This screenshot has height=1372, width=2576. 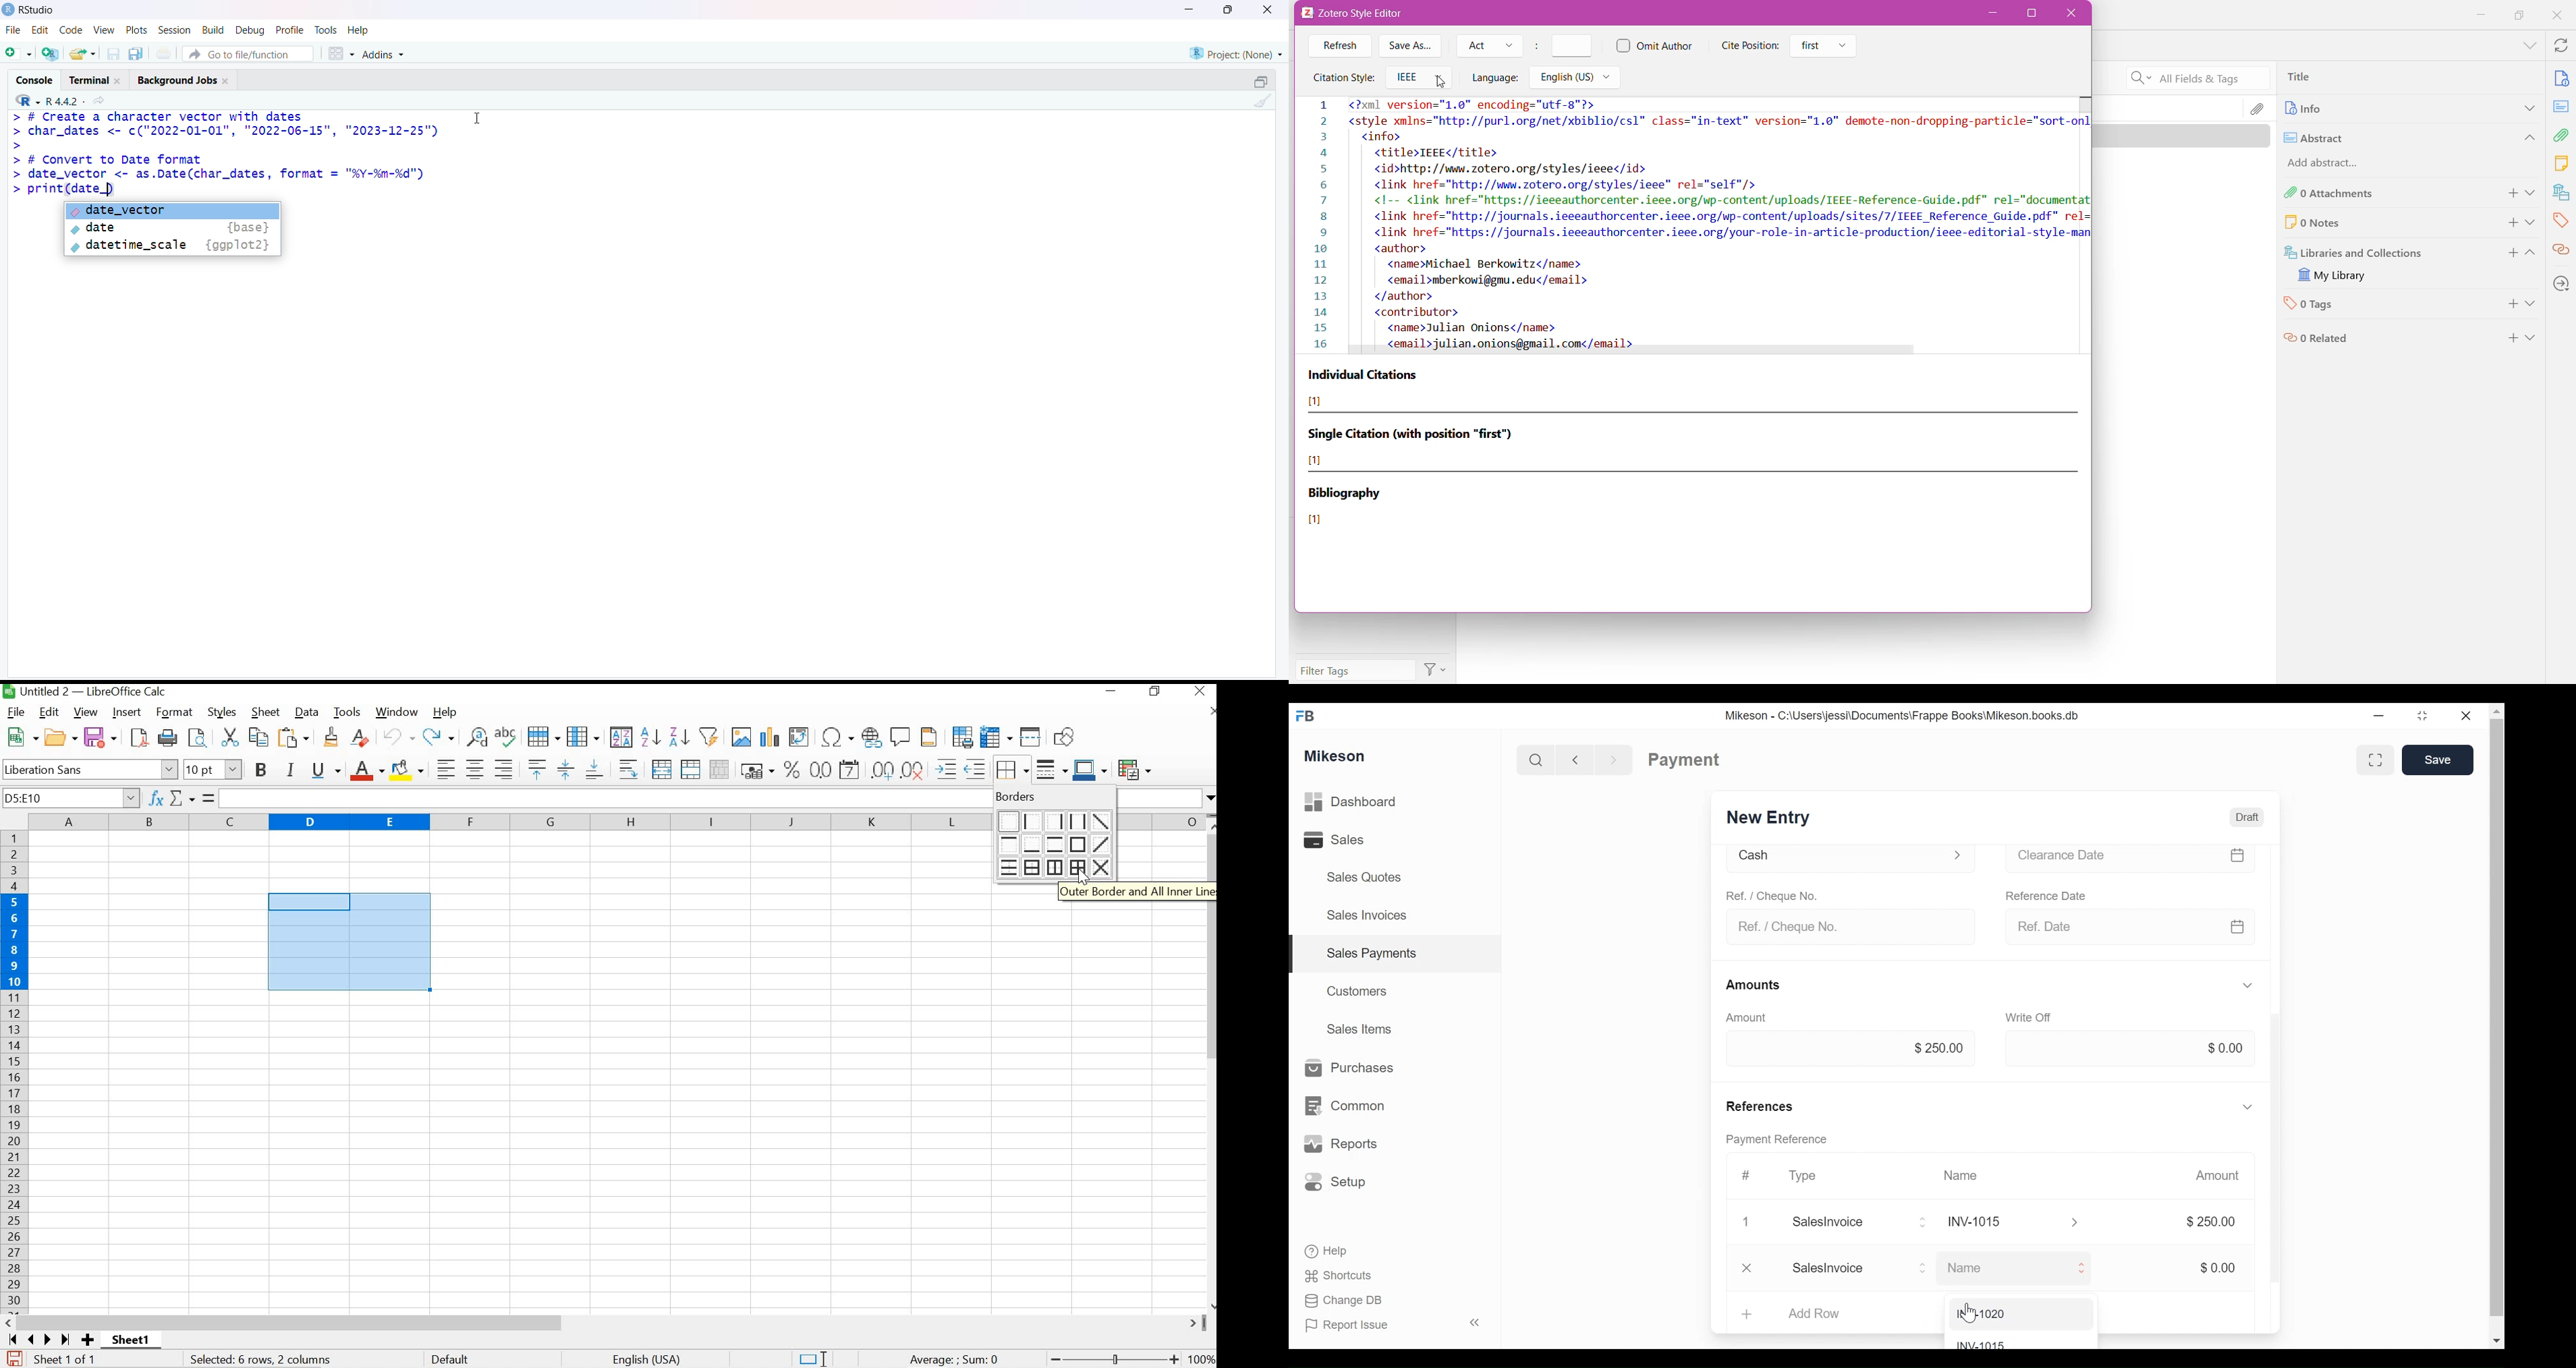 What do you see at coordinates (212, 769) in the screenshot?
I see `FONT SIZE` at bounding box center [212, 769].